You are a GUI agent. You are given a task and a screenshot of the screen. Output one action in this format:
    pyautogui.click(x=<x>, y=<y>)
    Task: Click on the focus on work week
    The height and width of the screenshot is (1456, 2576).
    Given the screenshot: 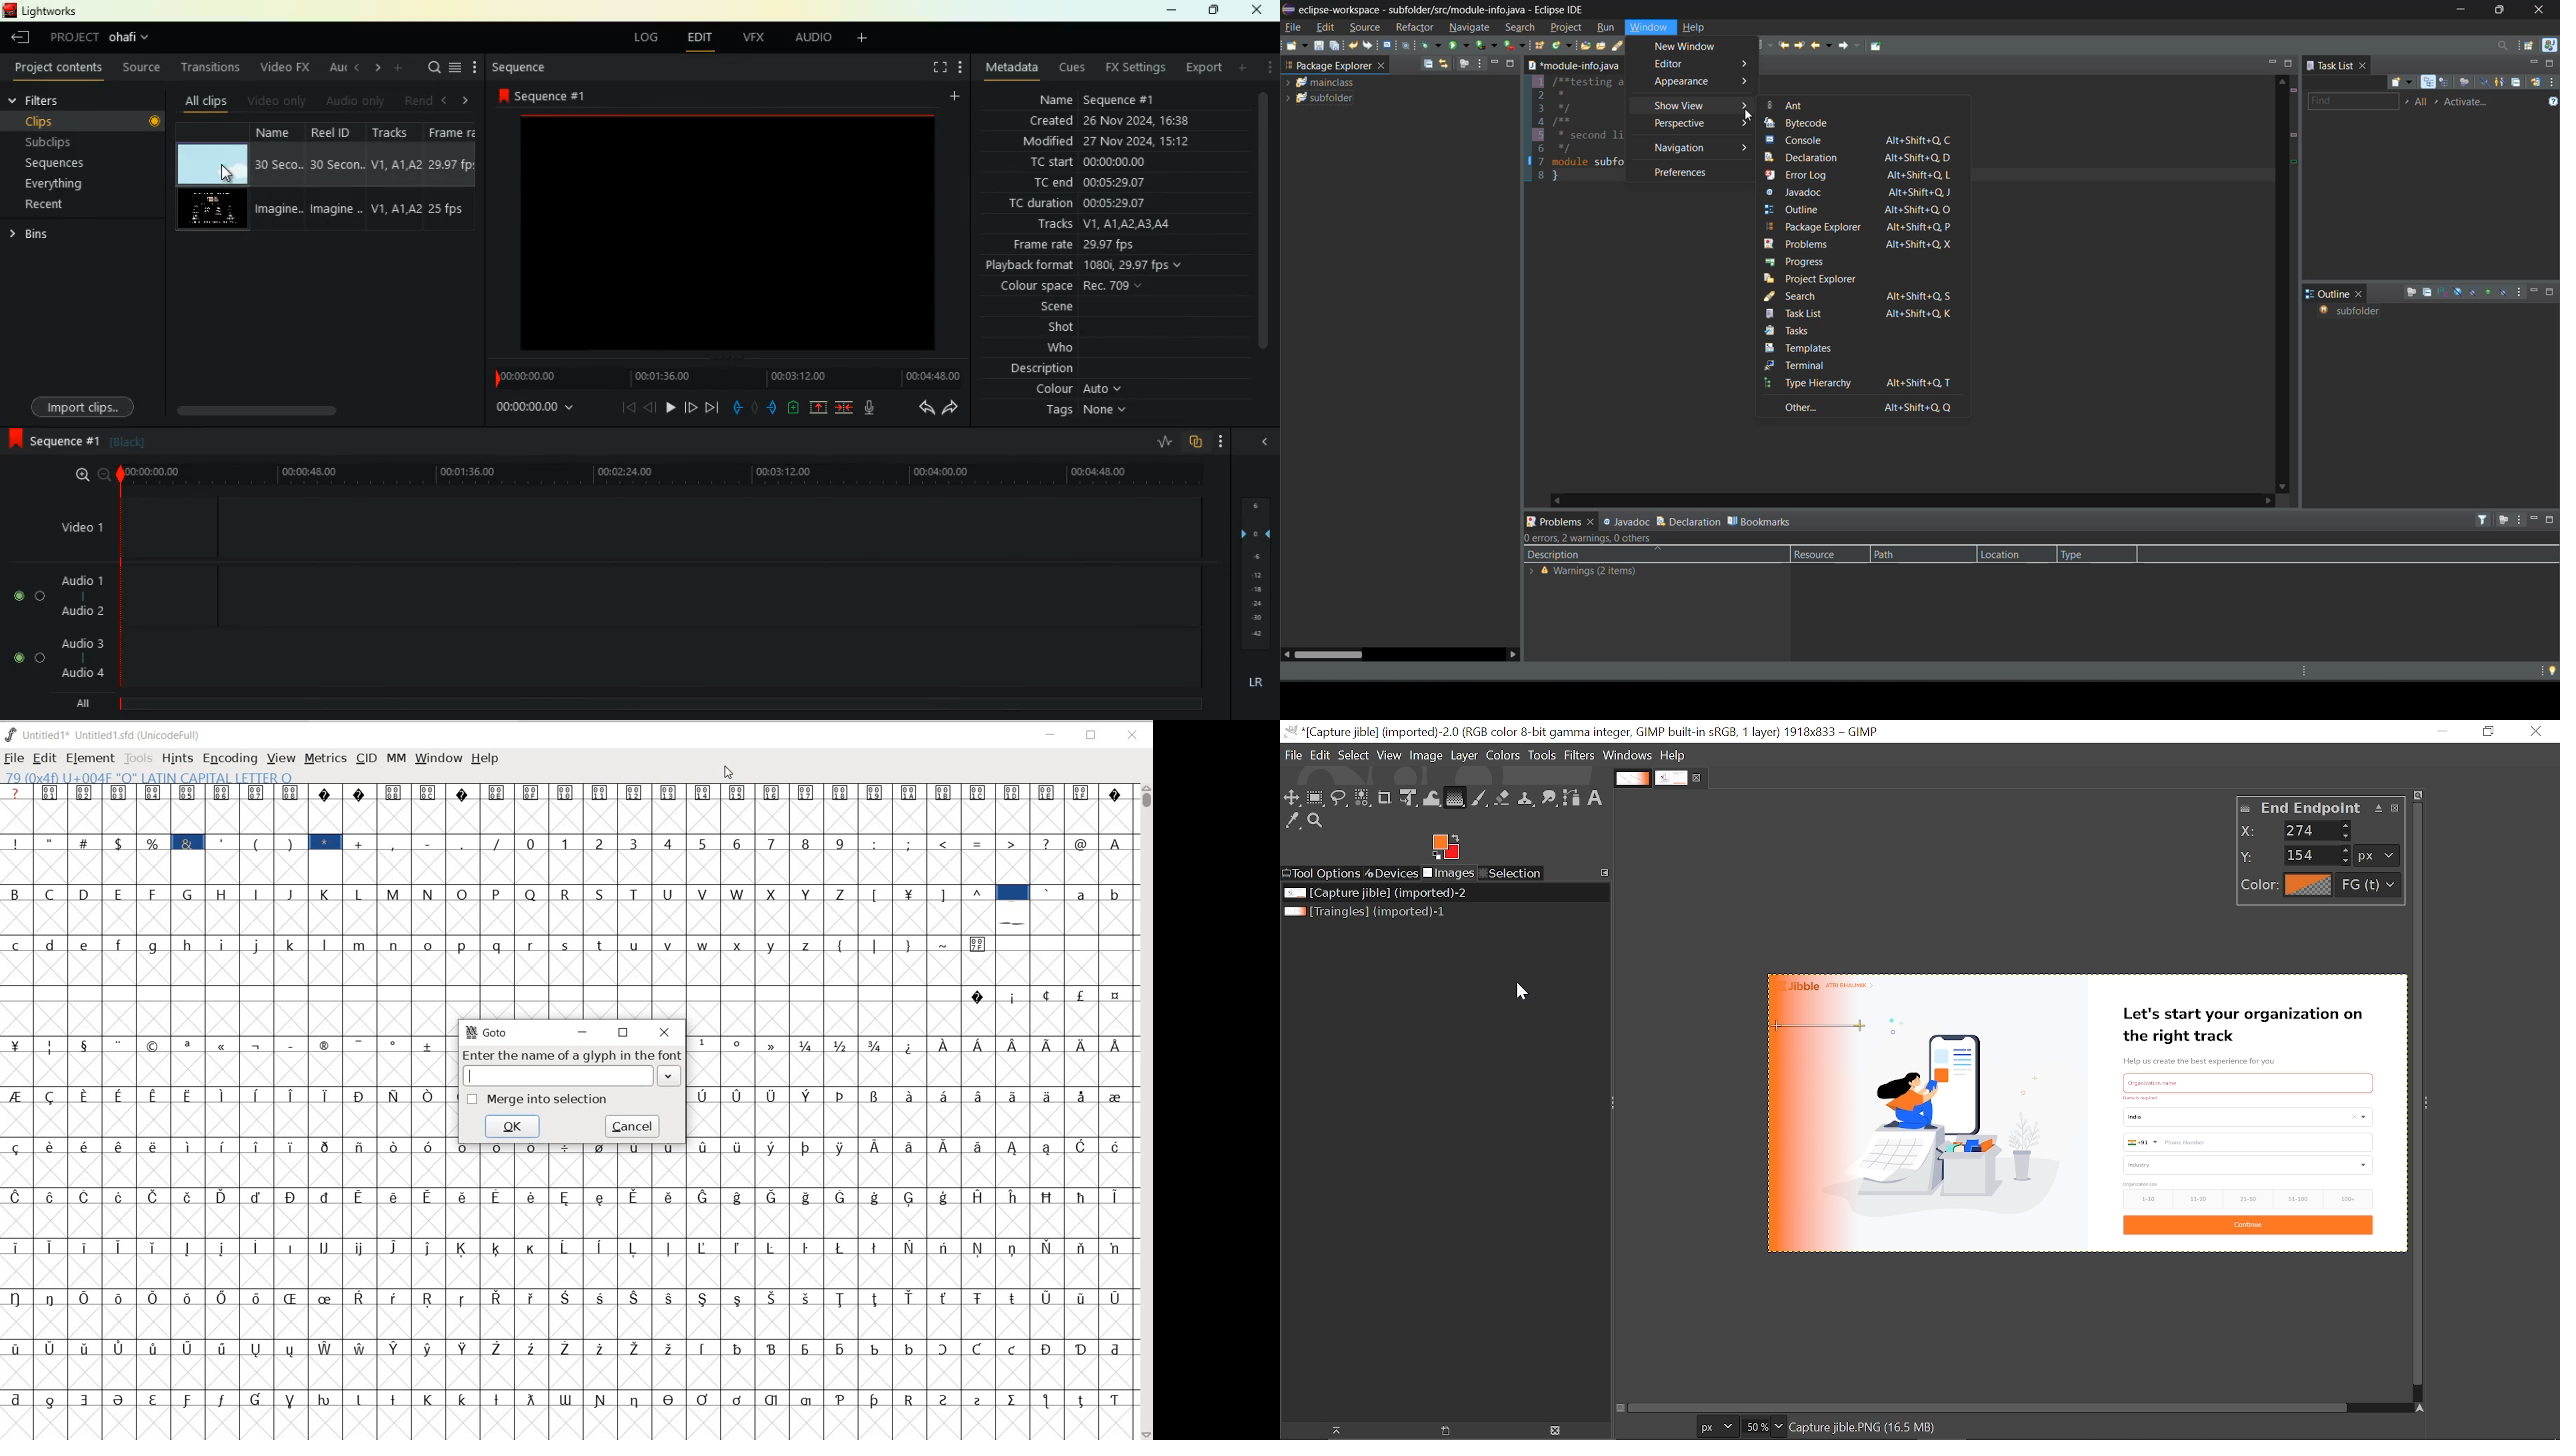 What is the action you would take?
    pyautogui.click(x=2466, y=83)
    